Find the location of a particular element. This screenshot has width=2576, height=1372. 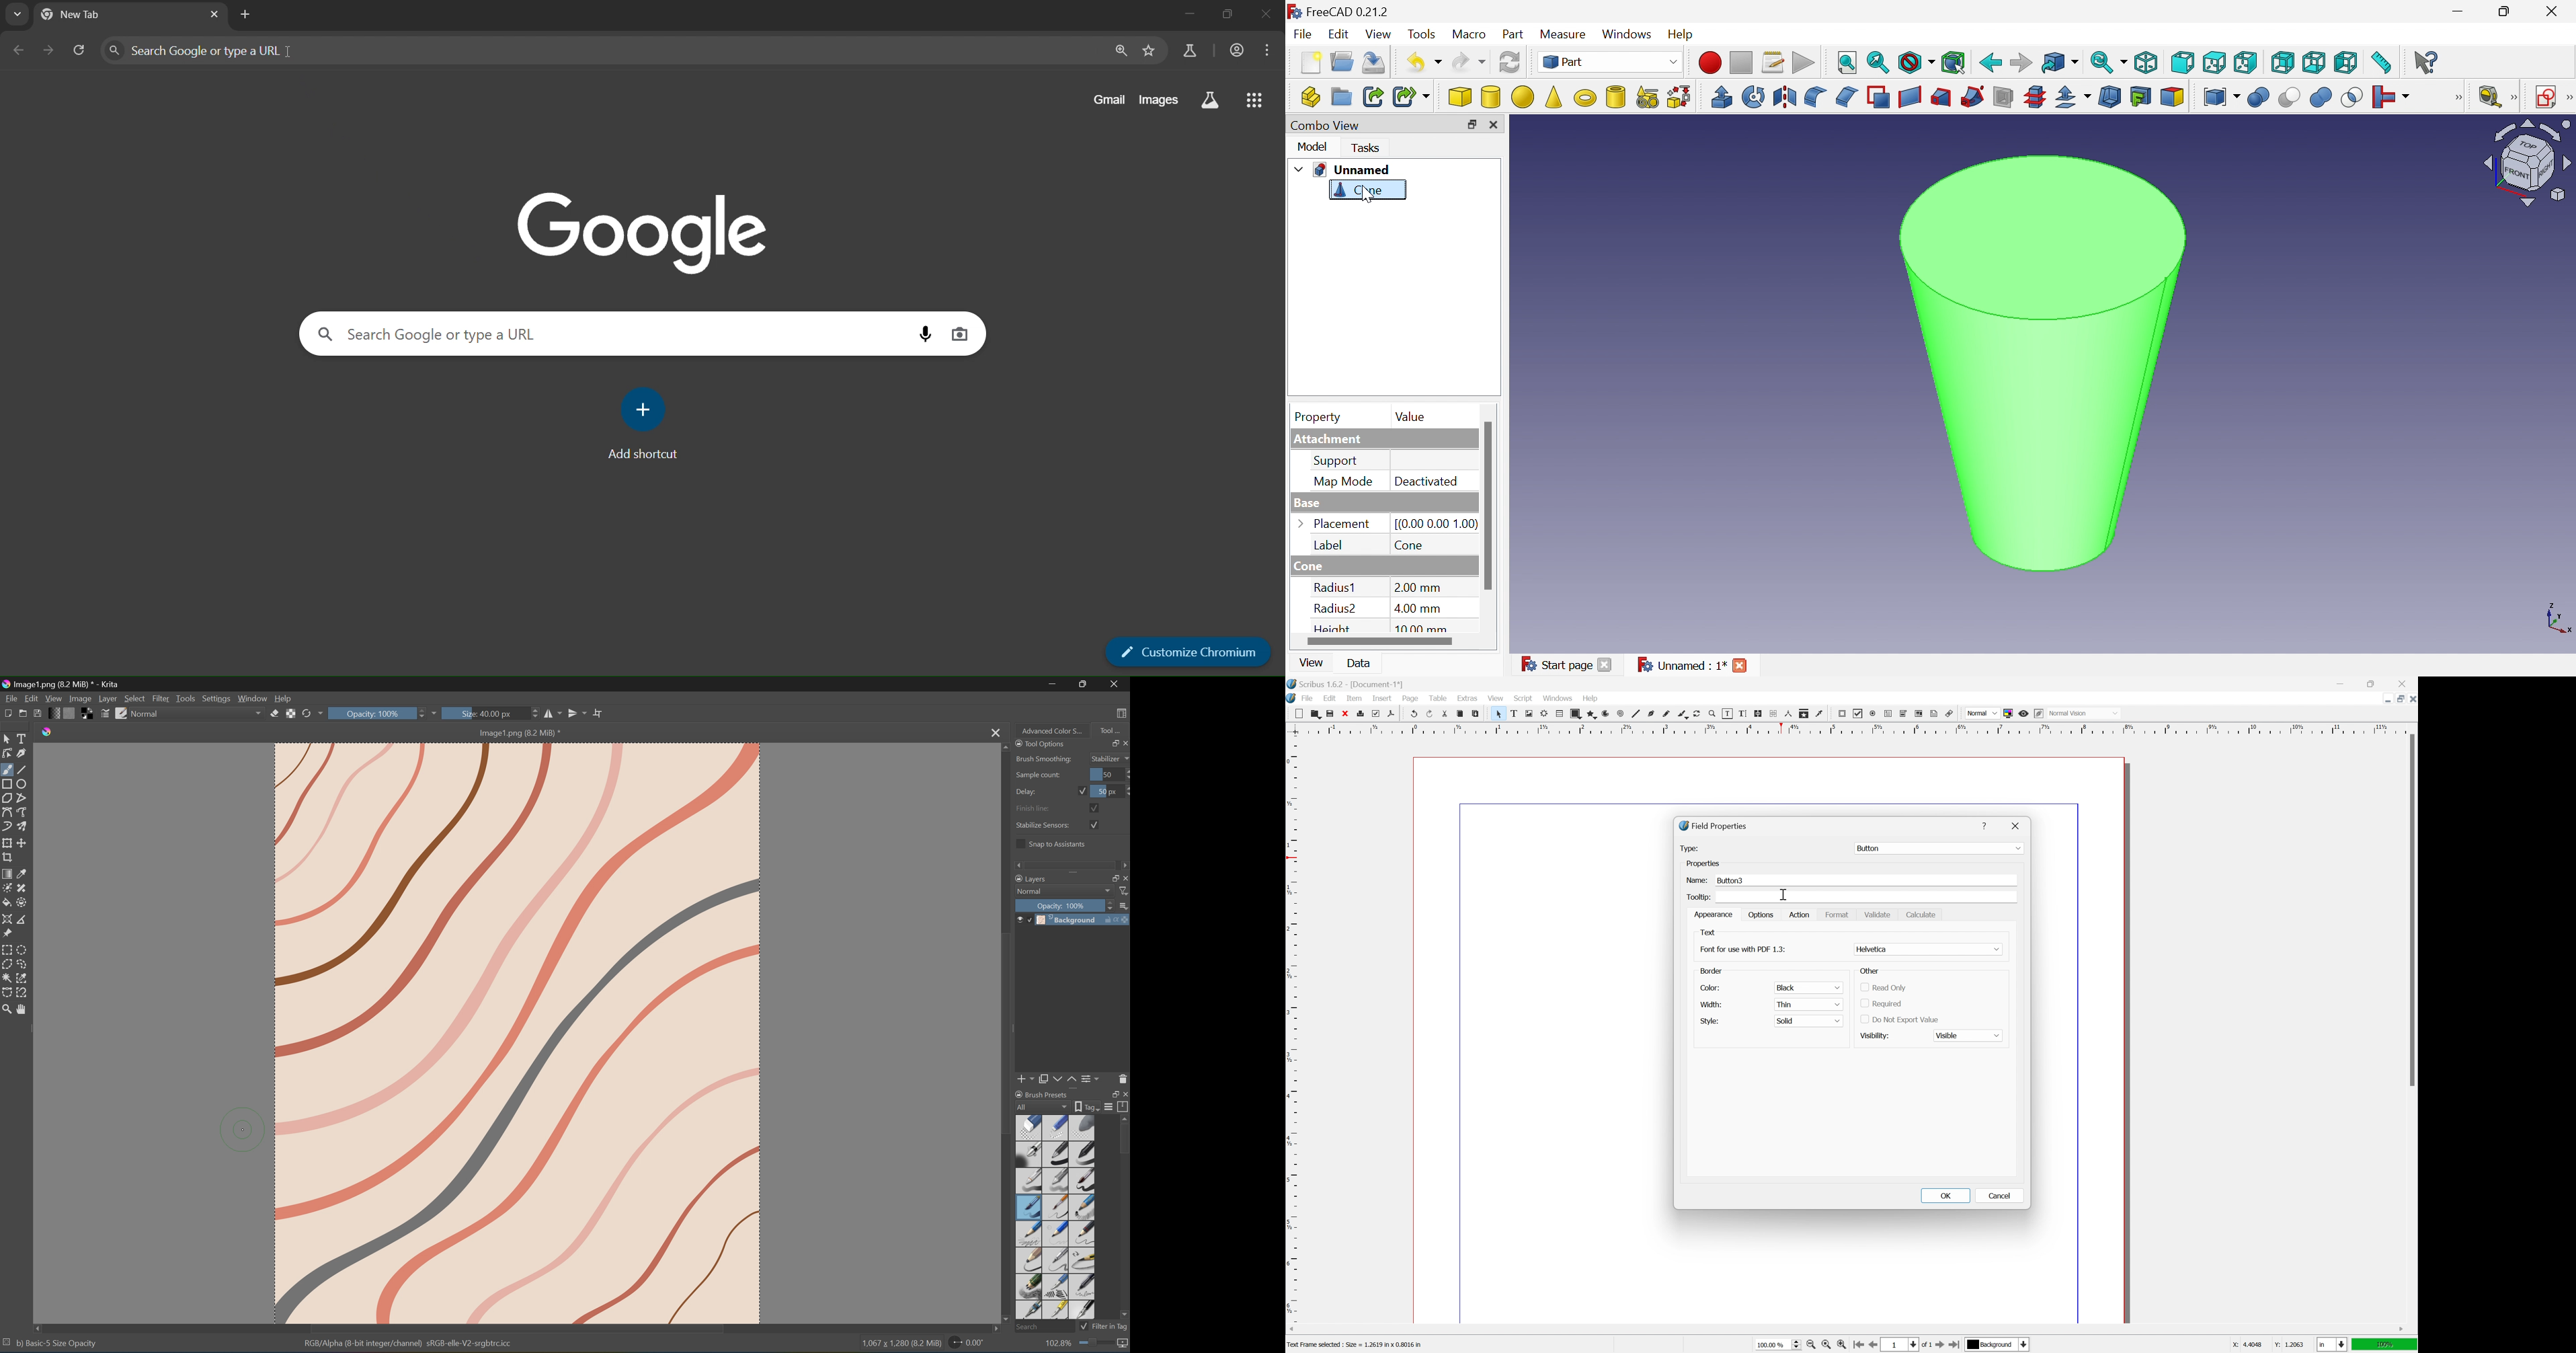

Opacity: 100% is located at coordinates (378, 713).